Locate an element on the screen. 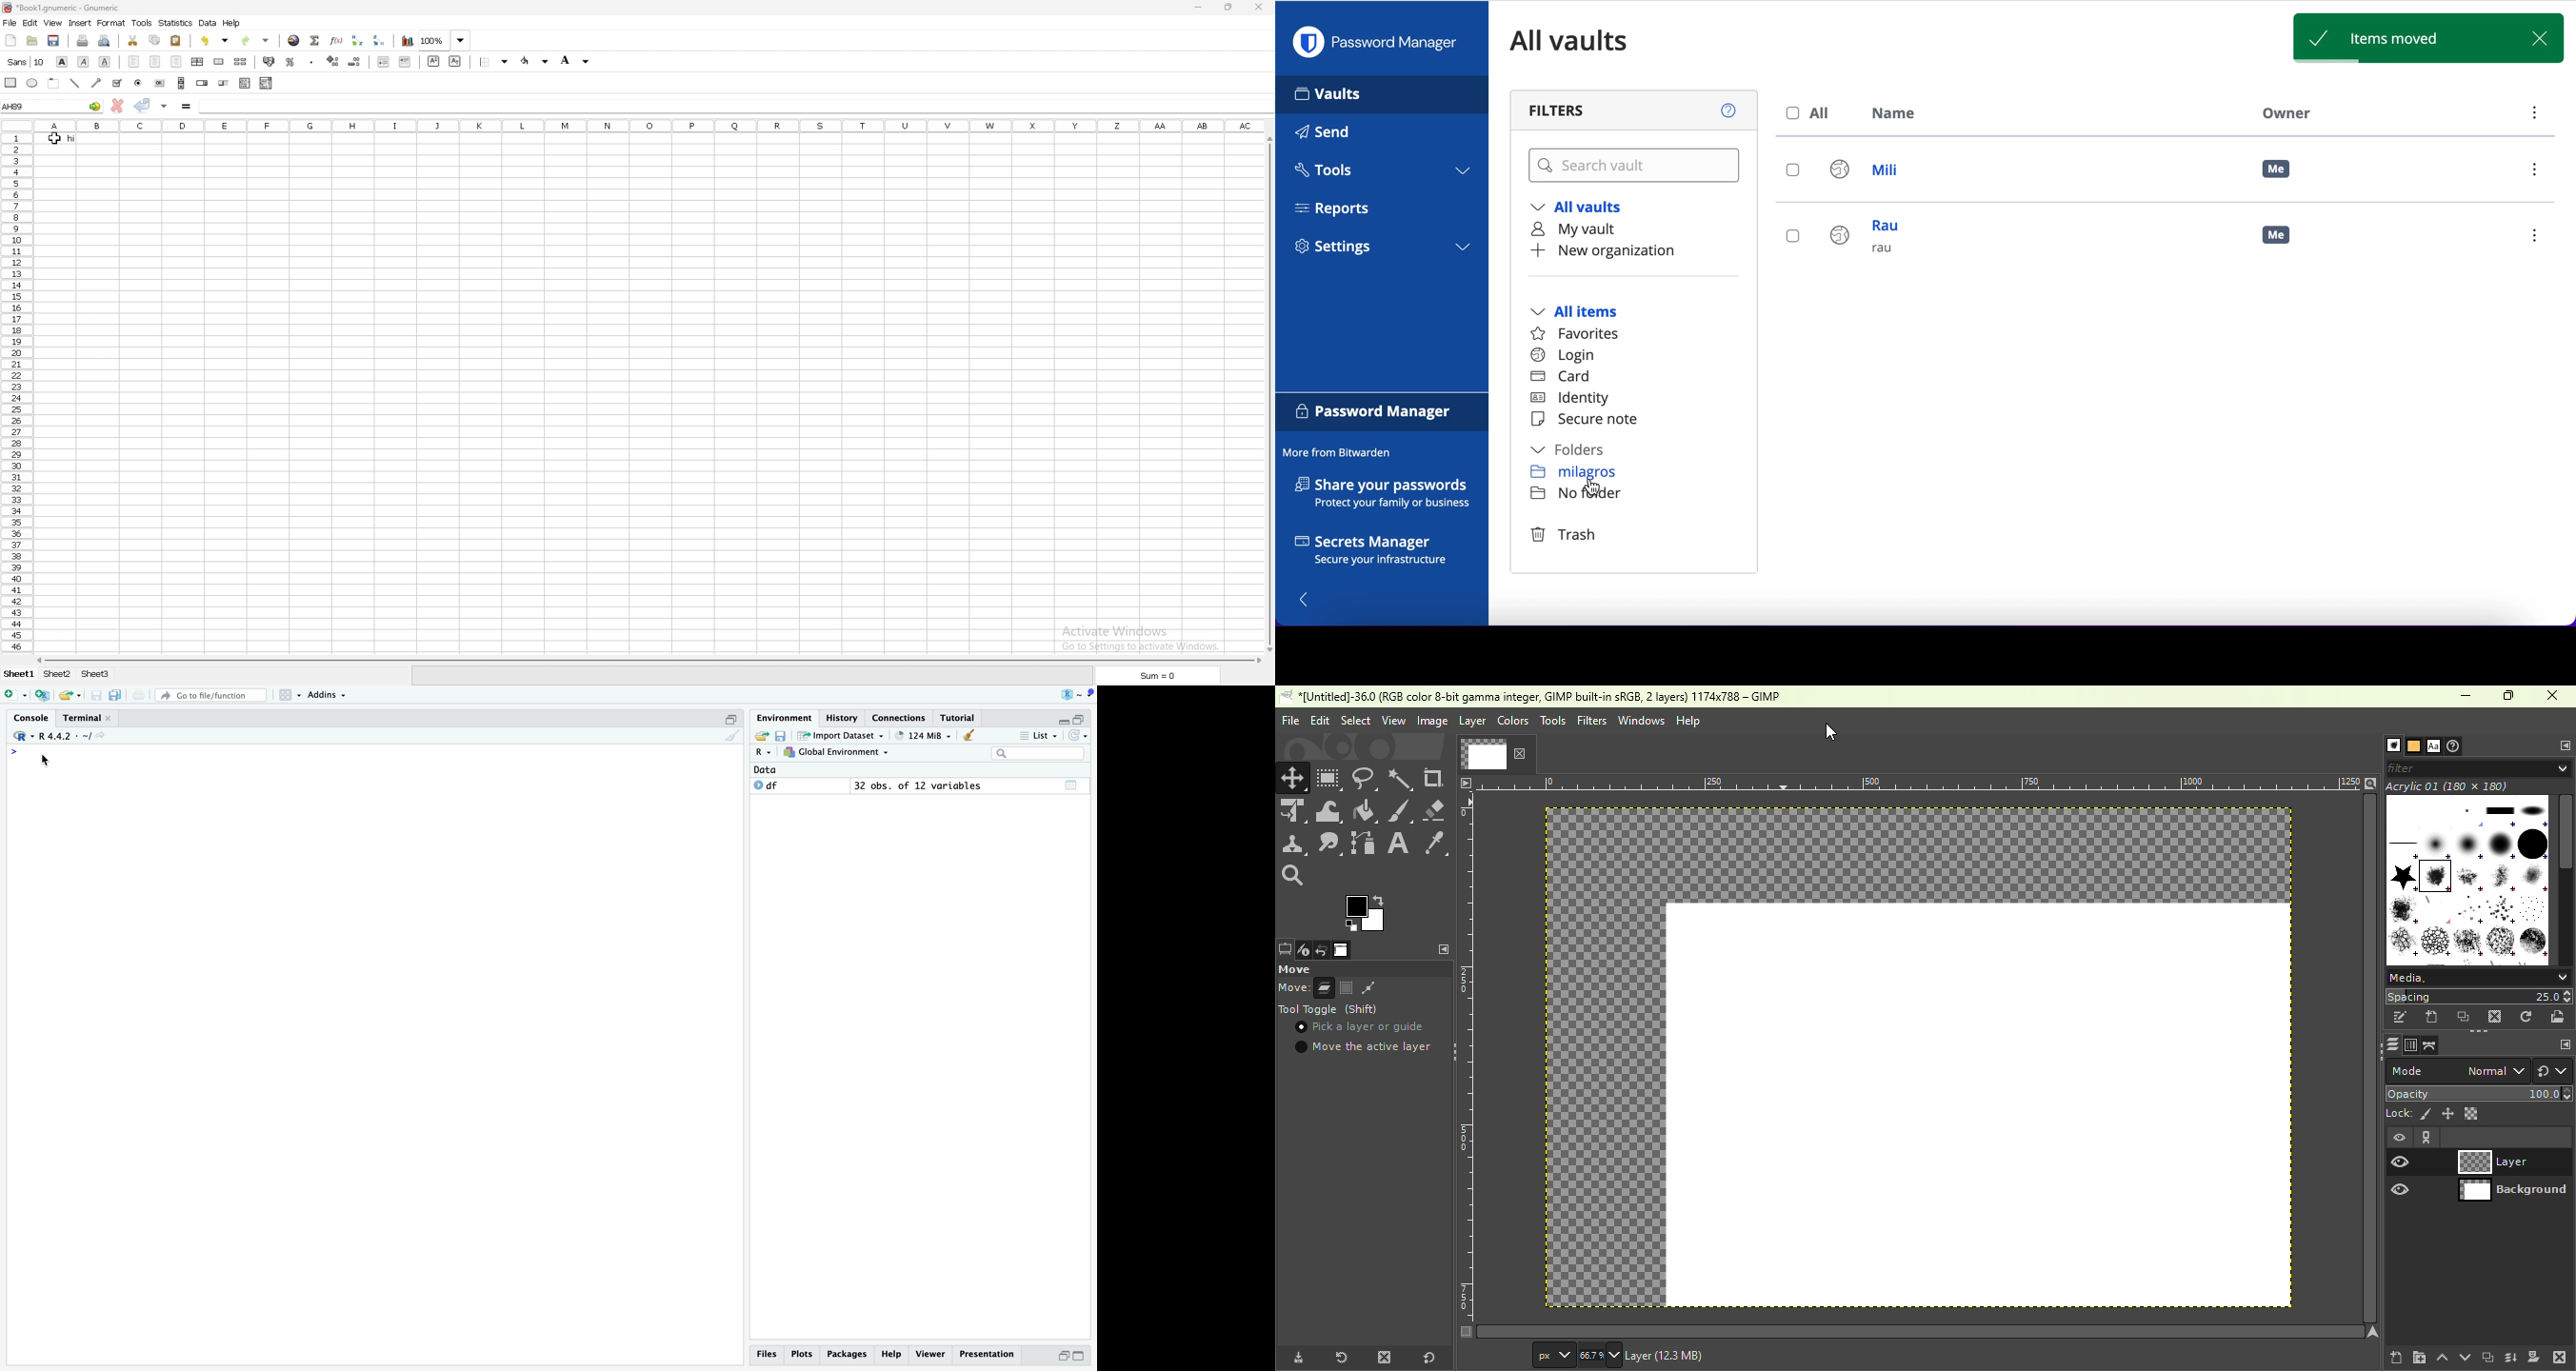  clean is located at coordinates (969, 735).